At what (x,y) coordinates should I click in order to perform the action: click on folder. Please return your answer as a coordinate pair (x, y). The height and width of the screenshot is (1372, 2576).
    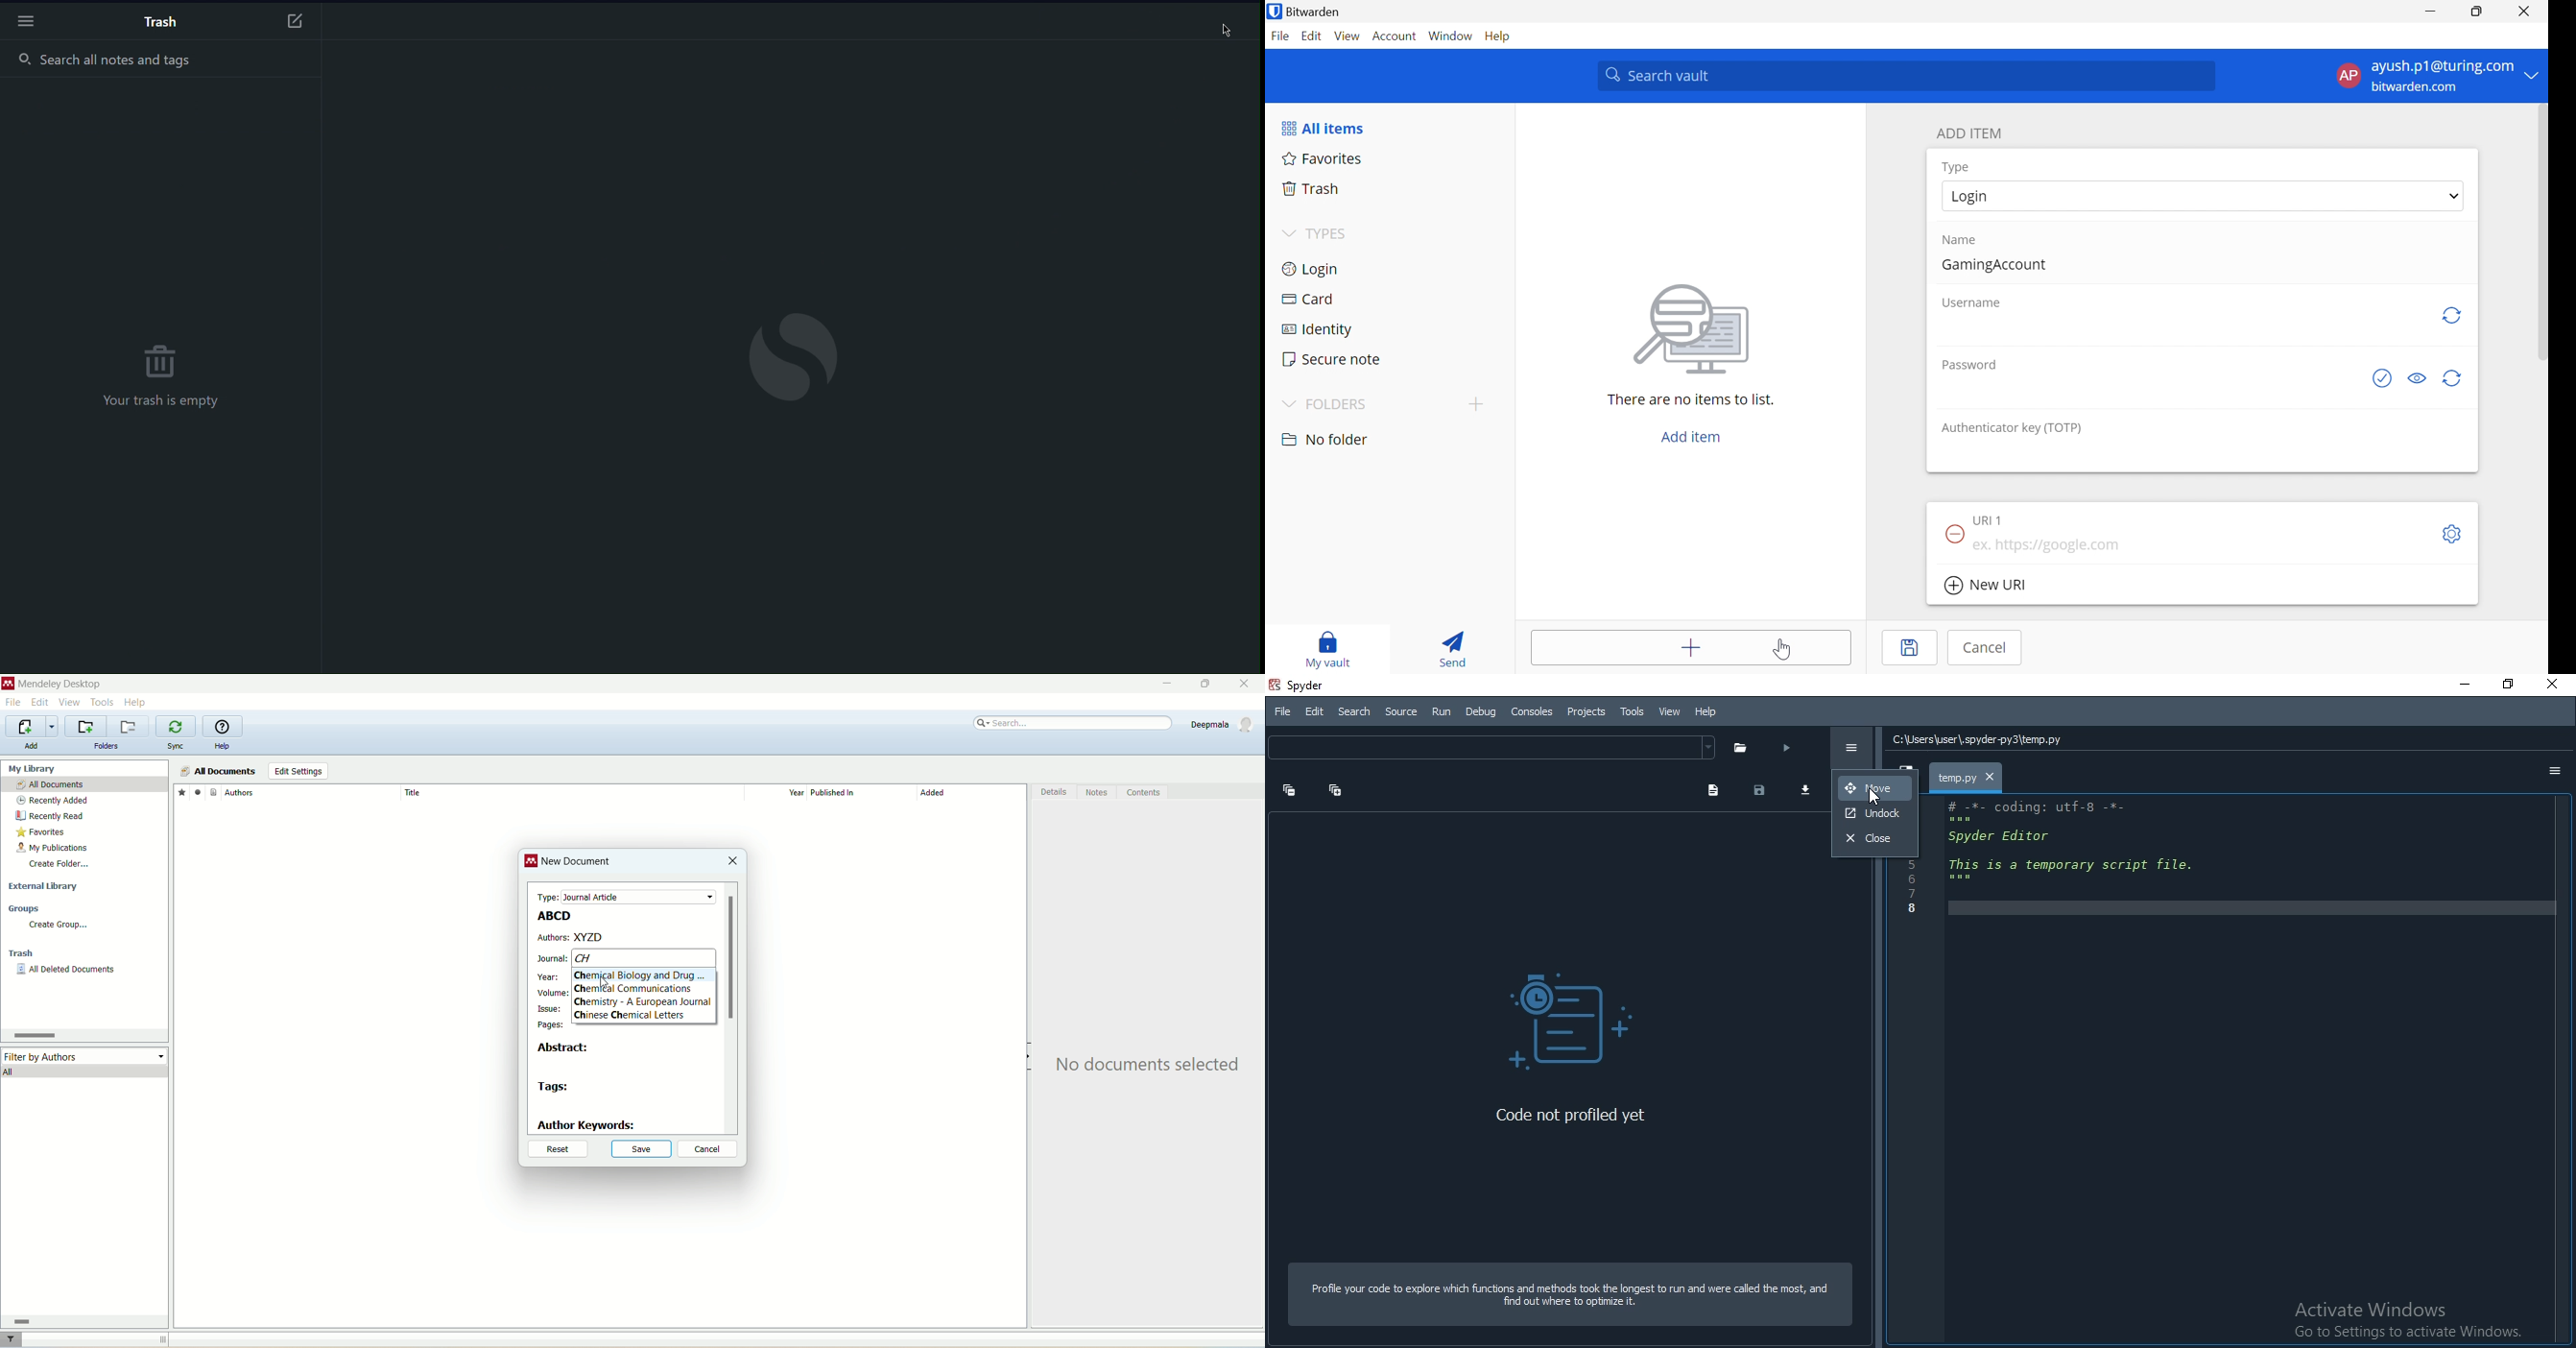
    Looking at the image, I should click on (1741, 748).